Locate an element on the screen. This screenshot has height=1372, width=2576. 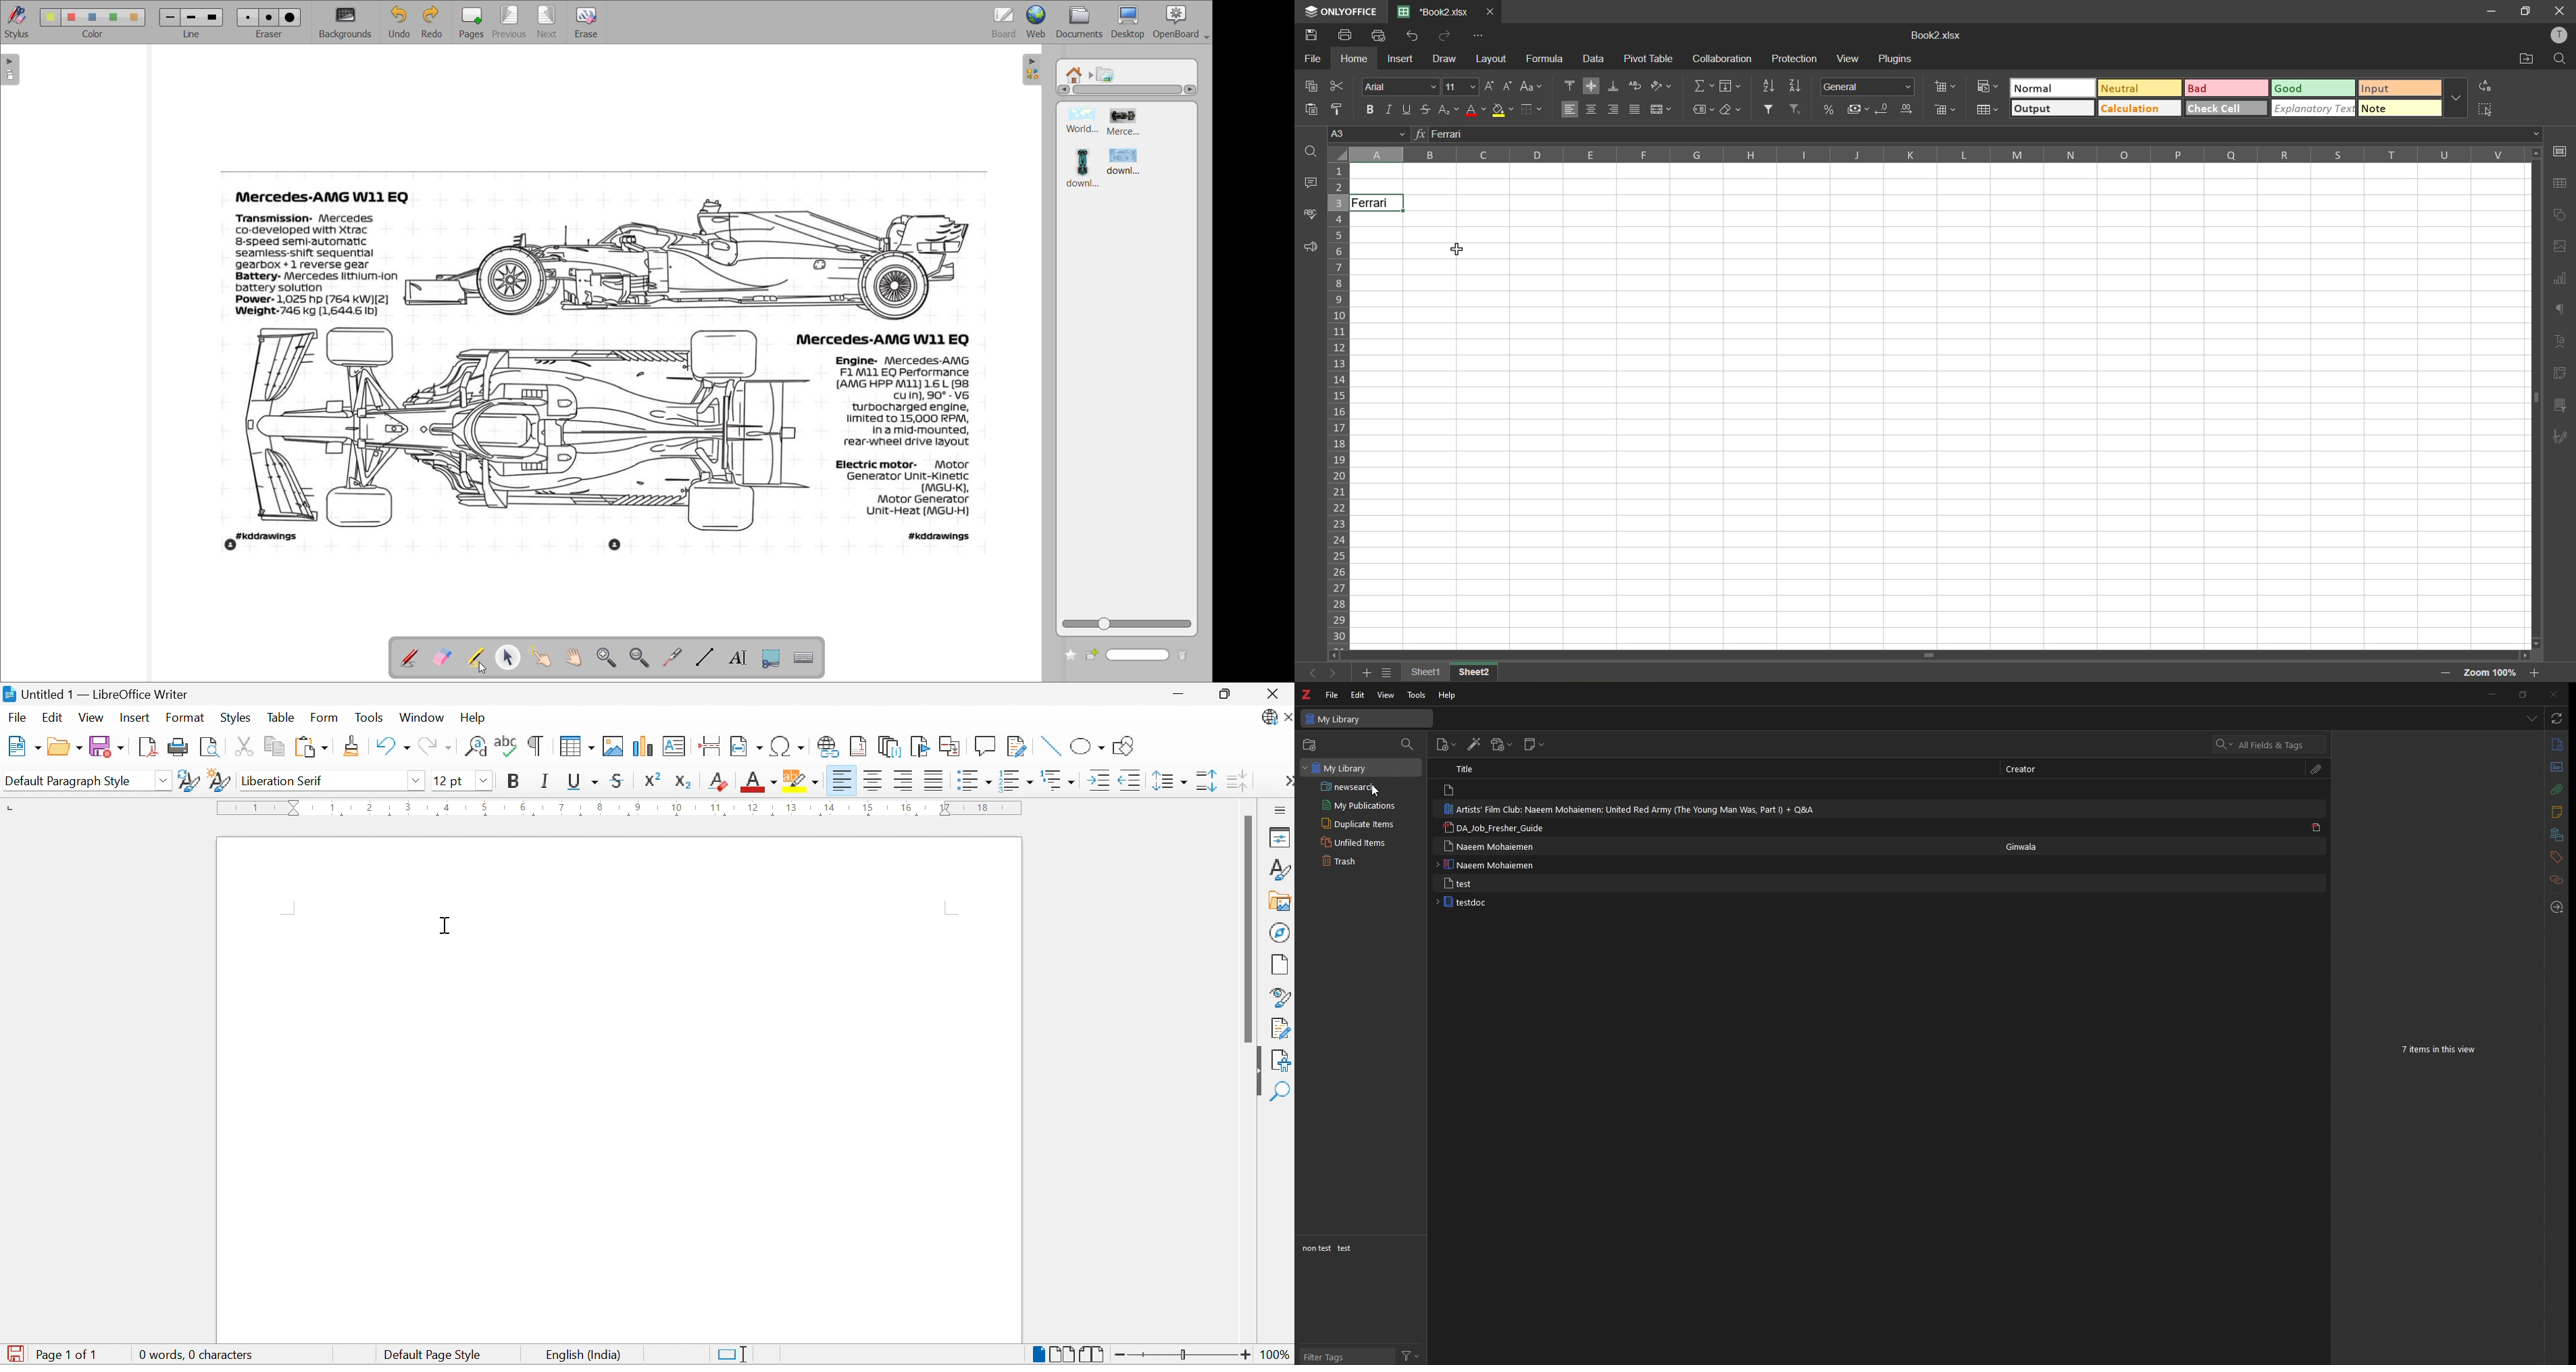
cut is located at coordinates (1339, 85).